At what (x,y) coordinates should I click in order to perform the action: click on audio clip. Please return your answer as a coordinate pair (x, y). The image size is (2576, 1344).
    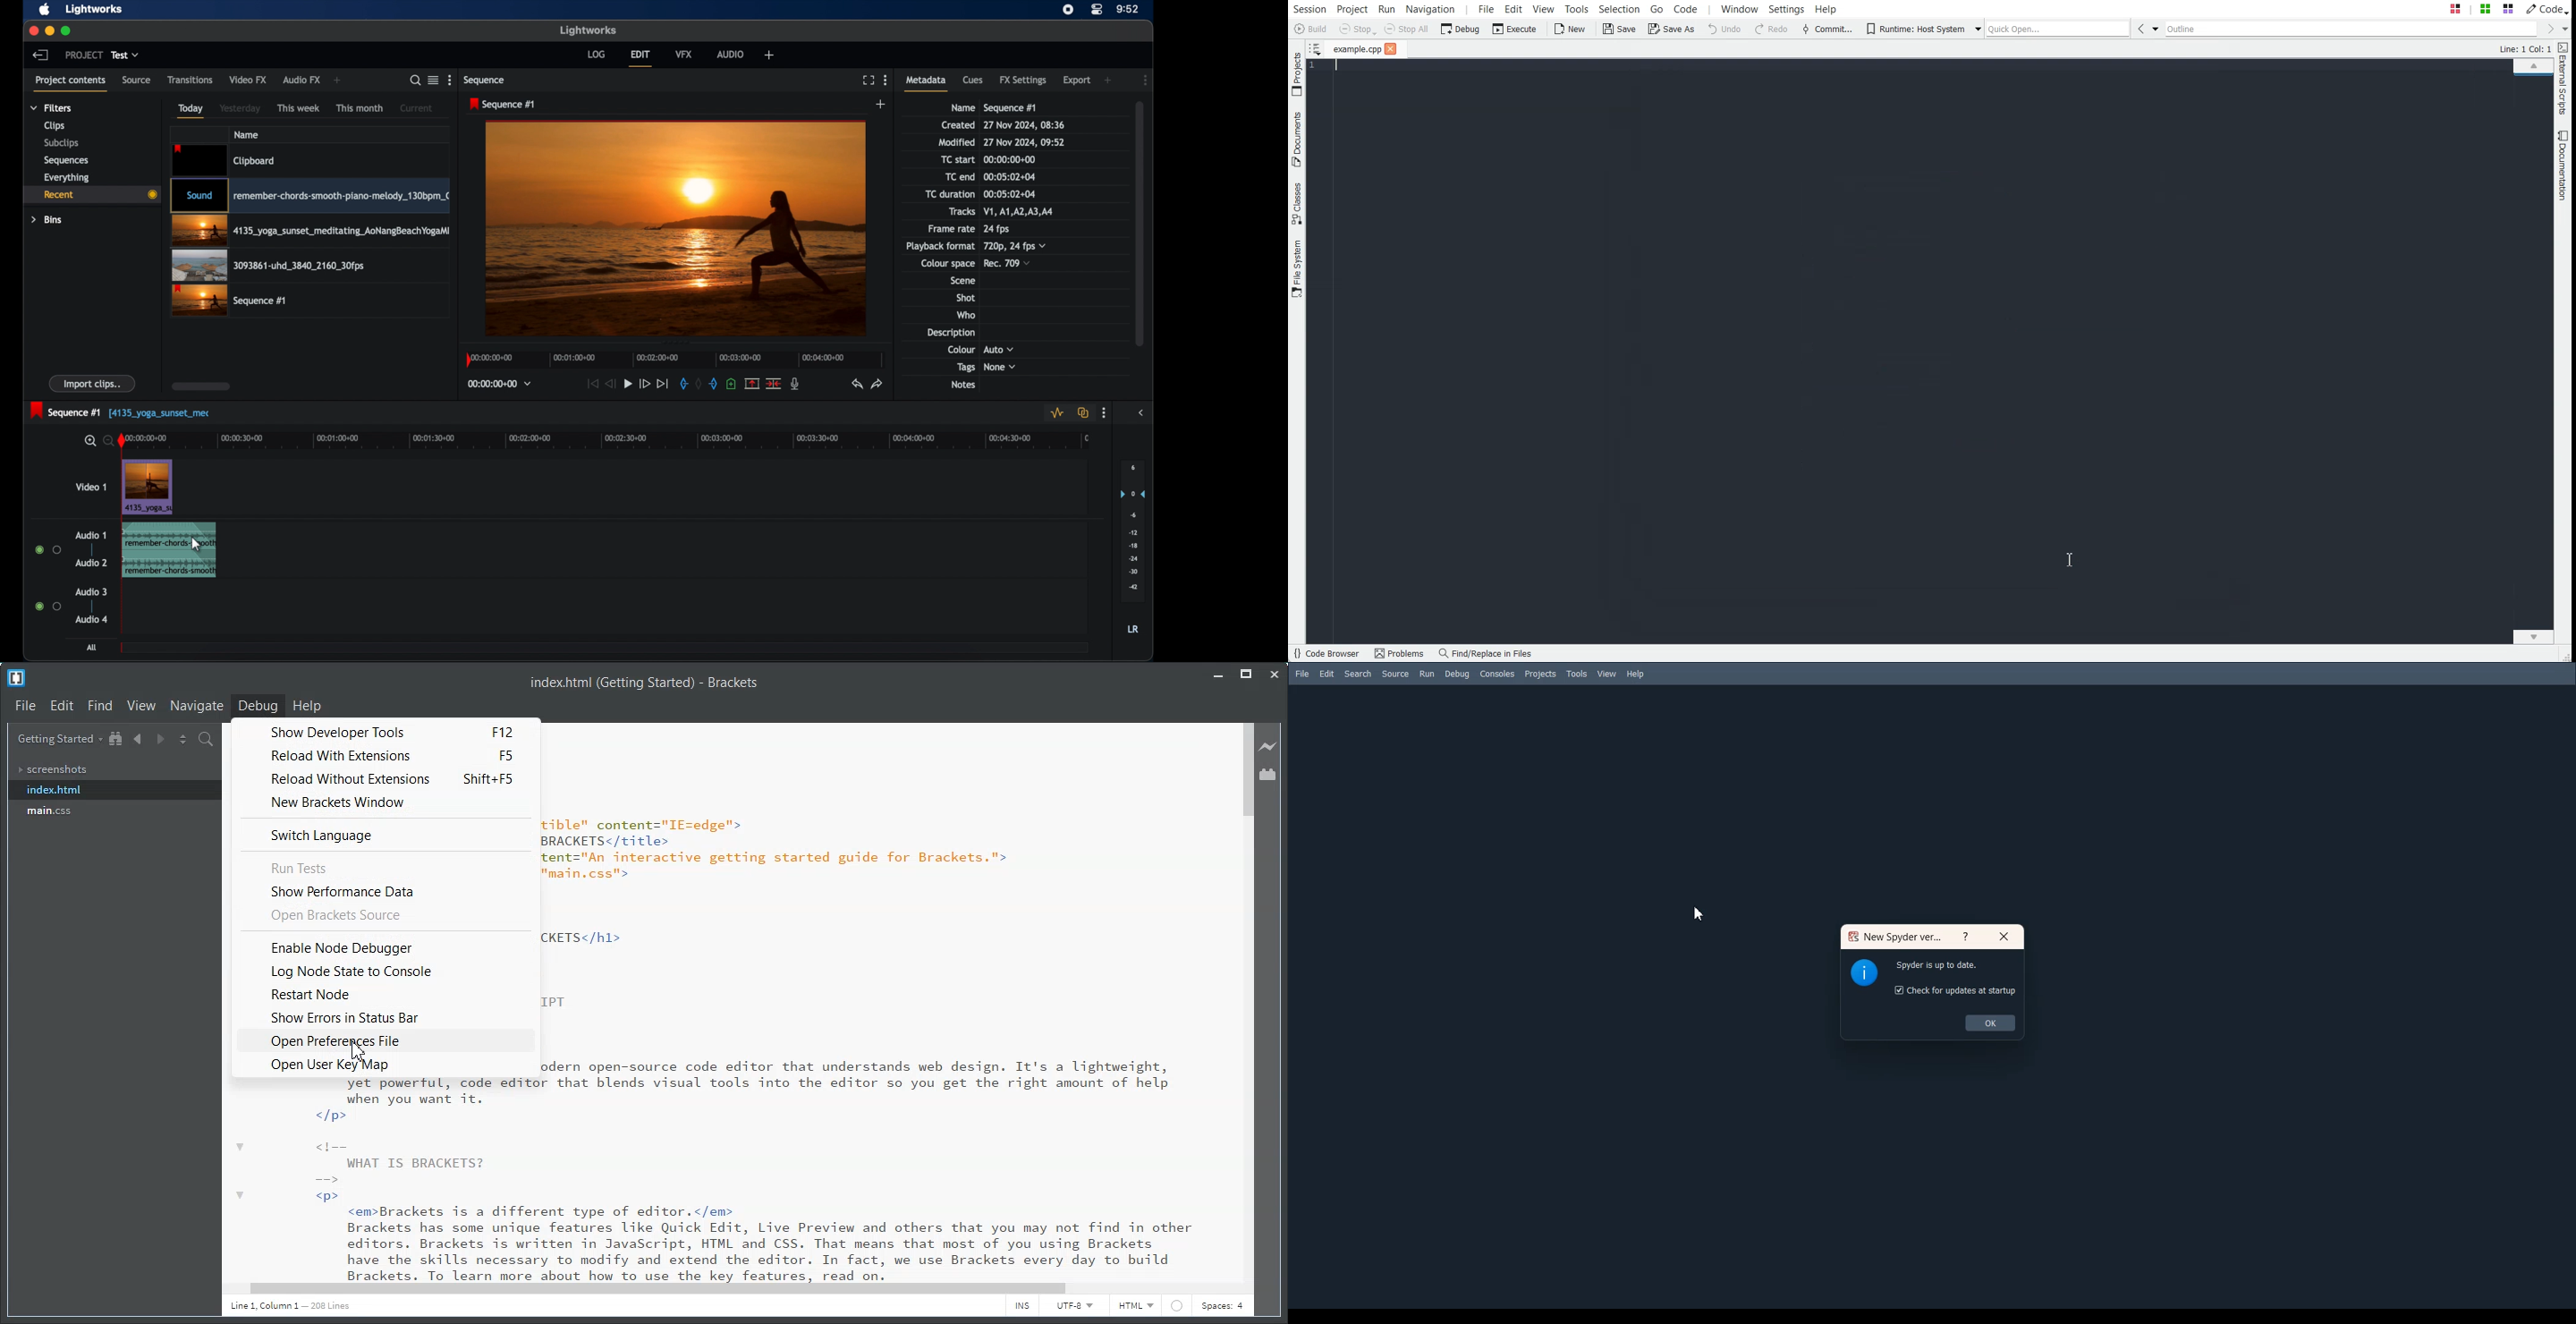
    Looking at the image, I should click on (151, 551).